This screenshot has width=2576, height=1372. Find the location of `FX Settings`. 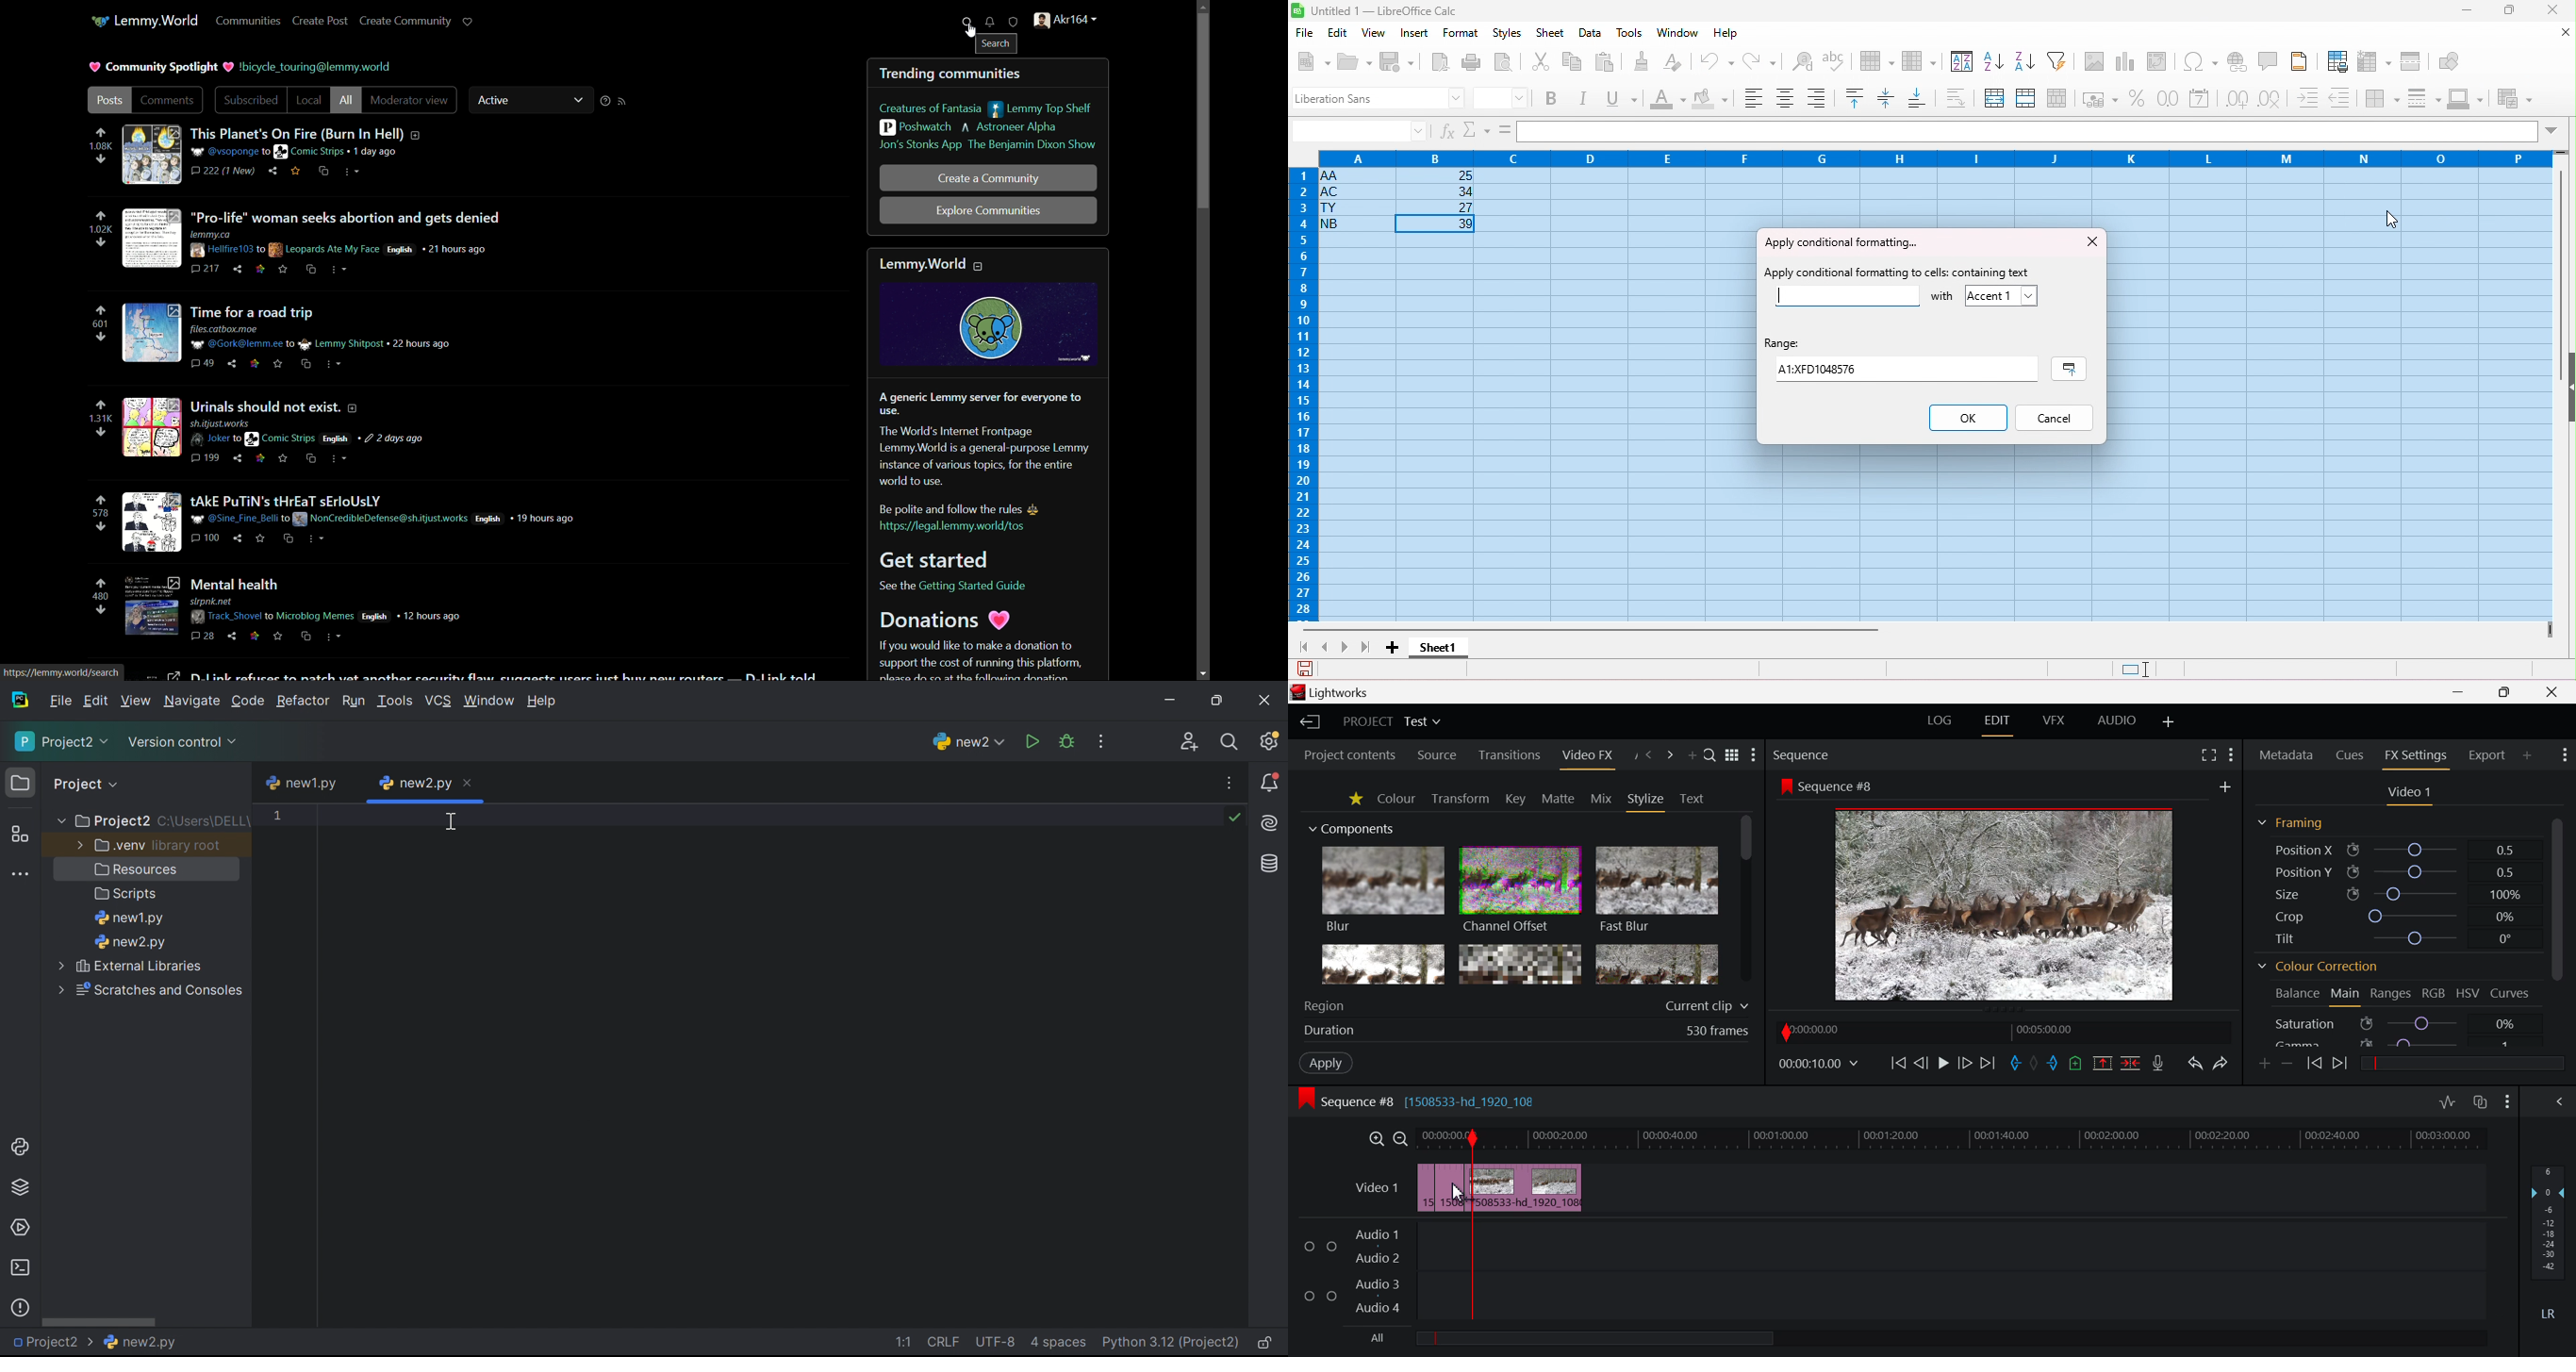

FX Settings is located at coordinates (2415, 757).